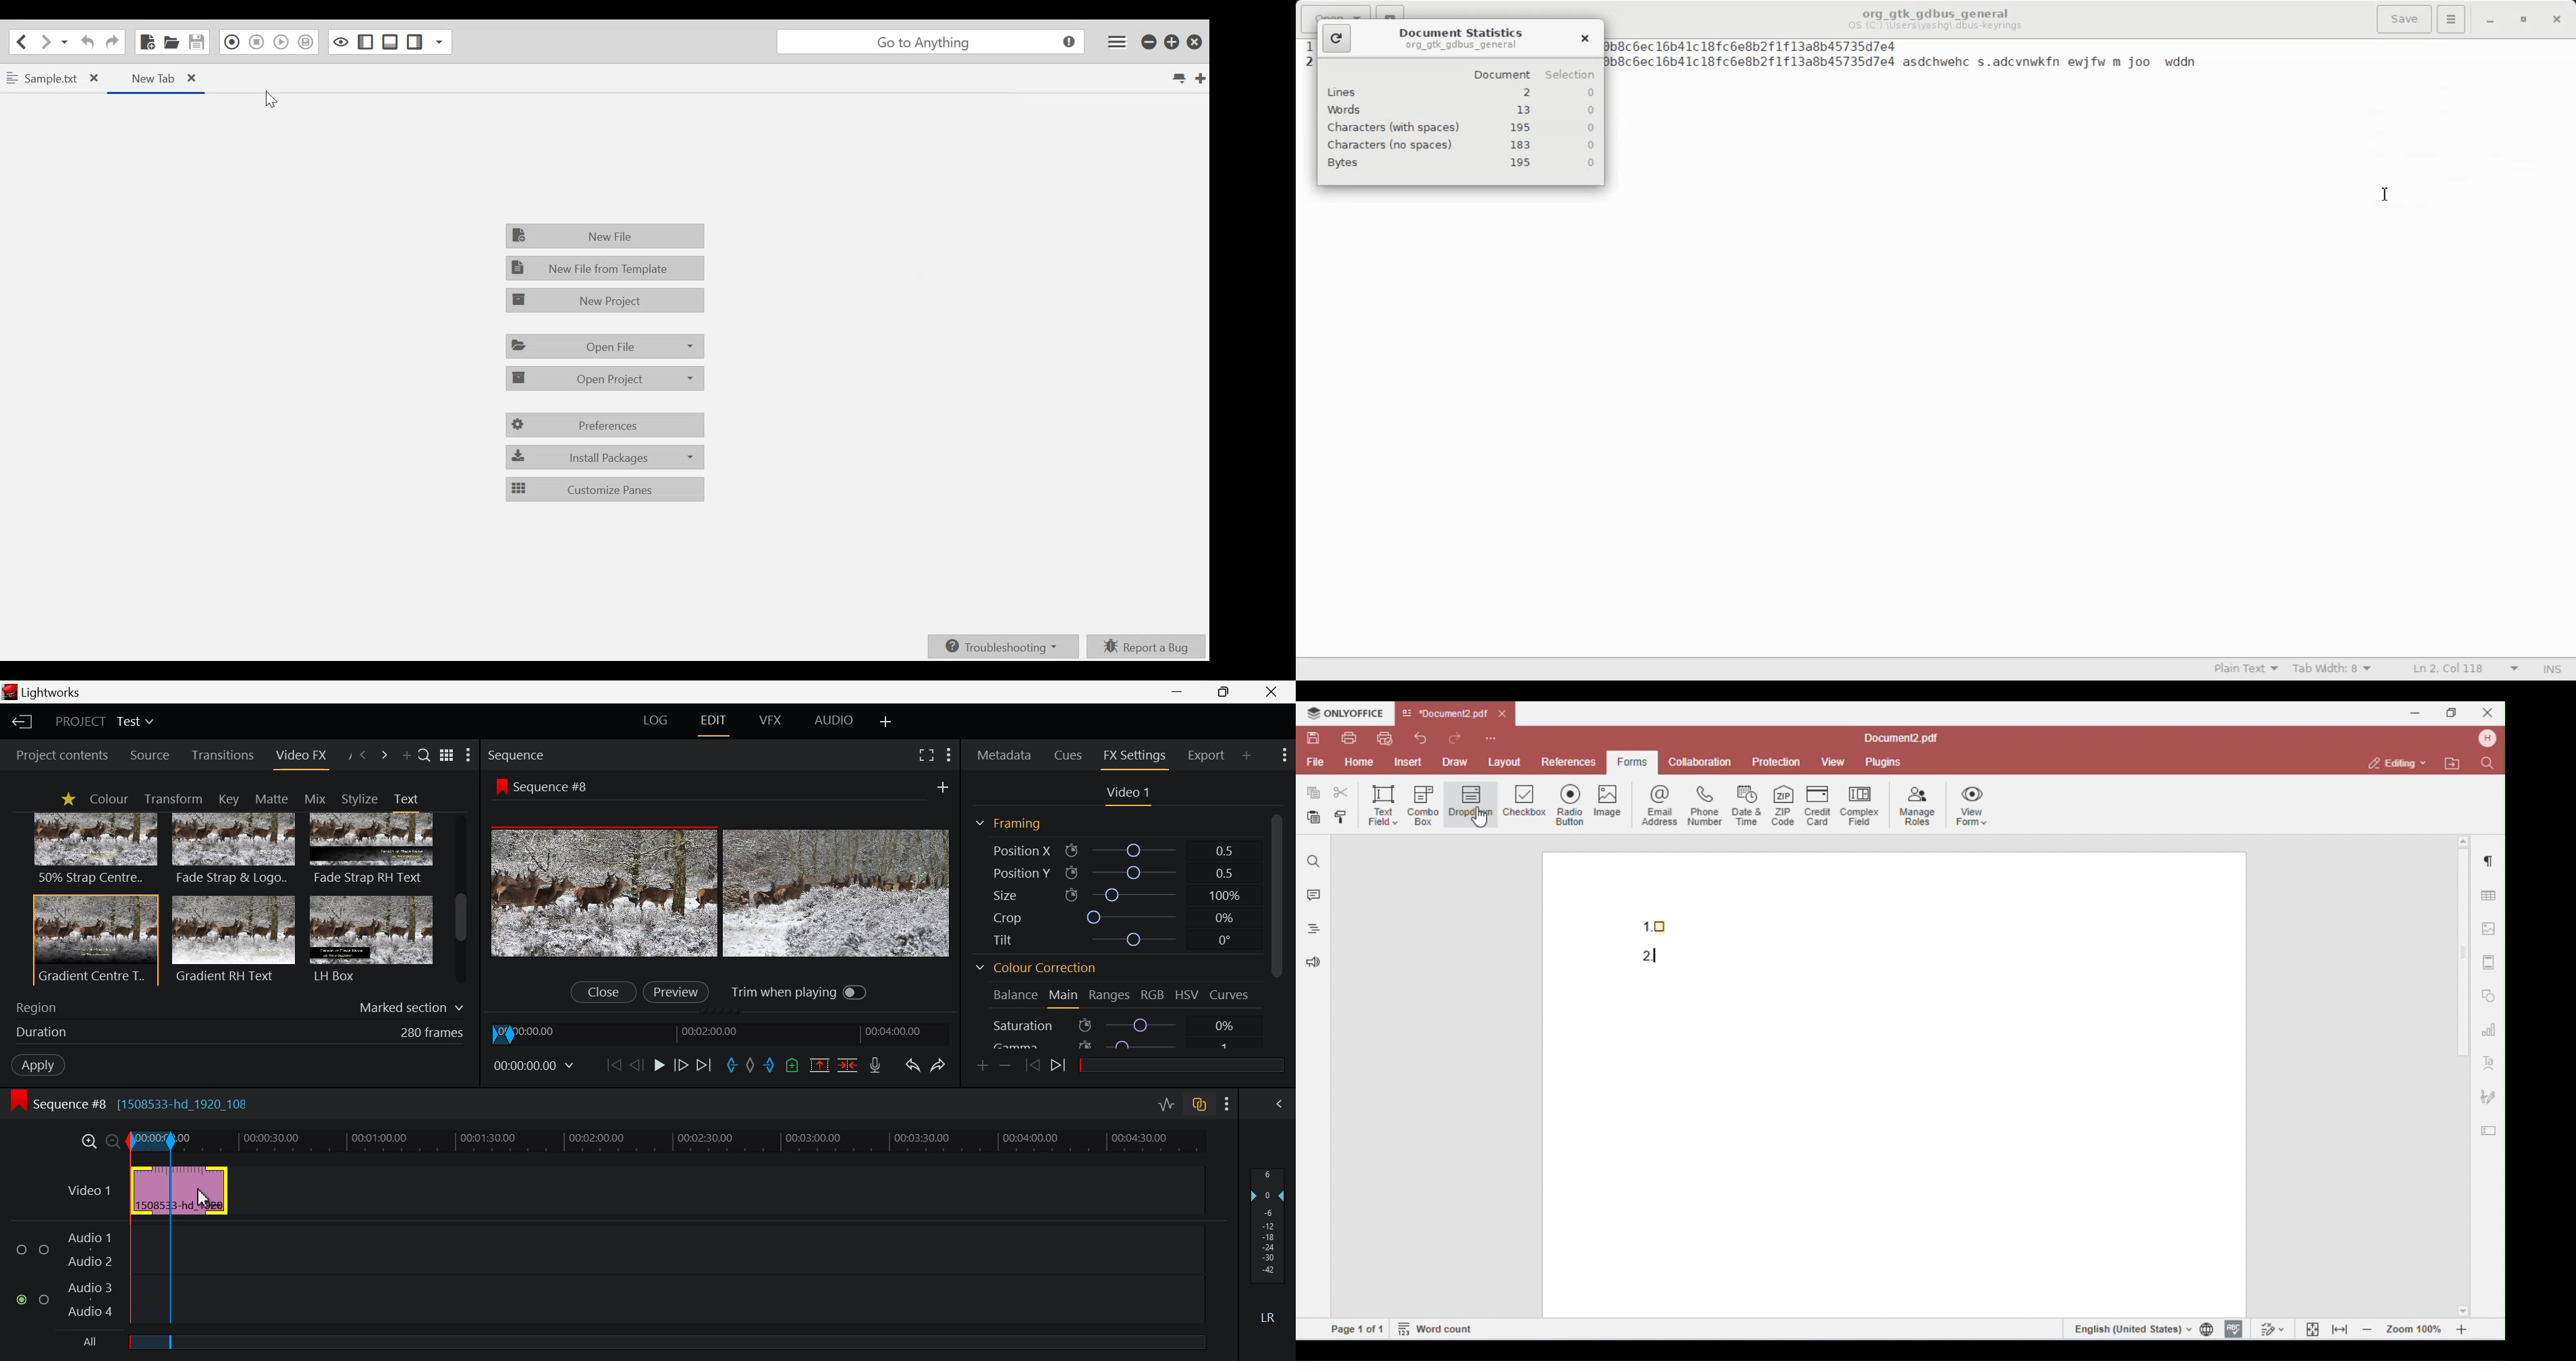 The height and width of the screenshot is (1372, 2576). What do you see at coordinates (271, 798) in the screenshot?
I see `Matte` at bounding box center [271, 798].